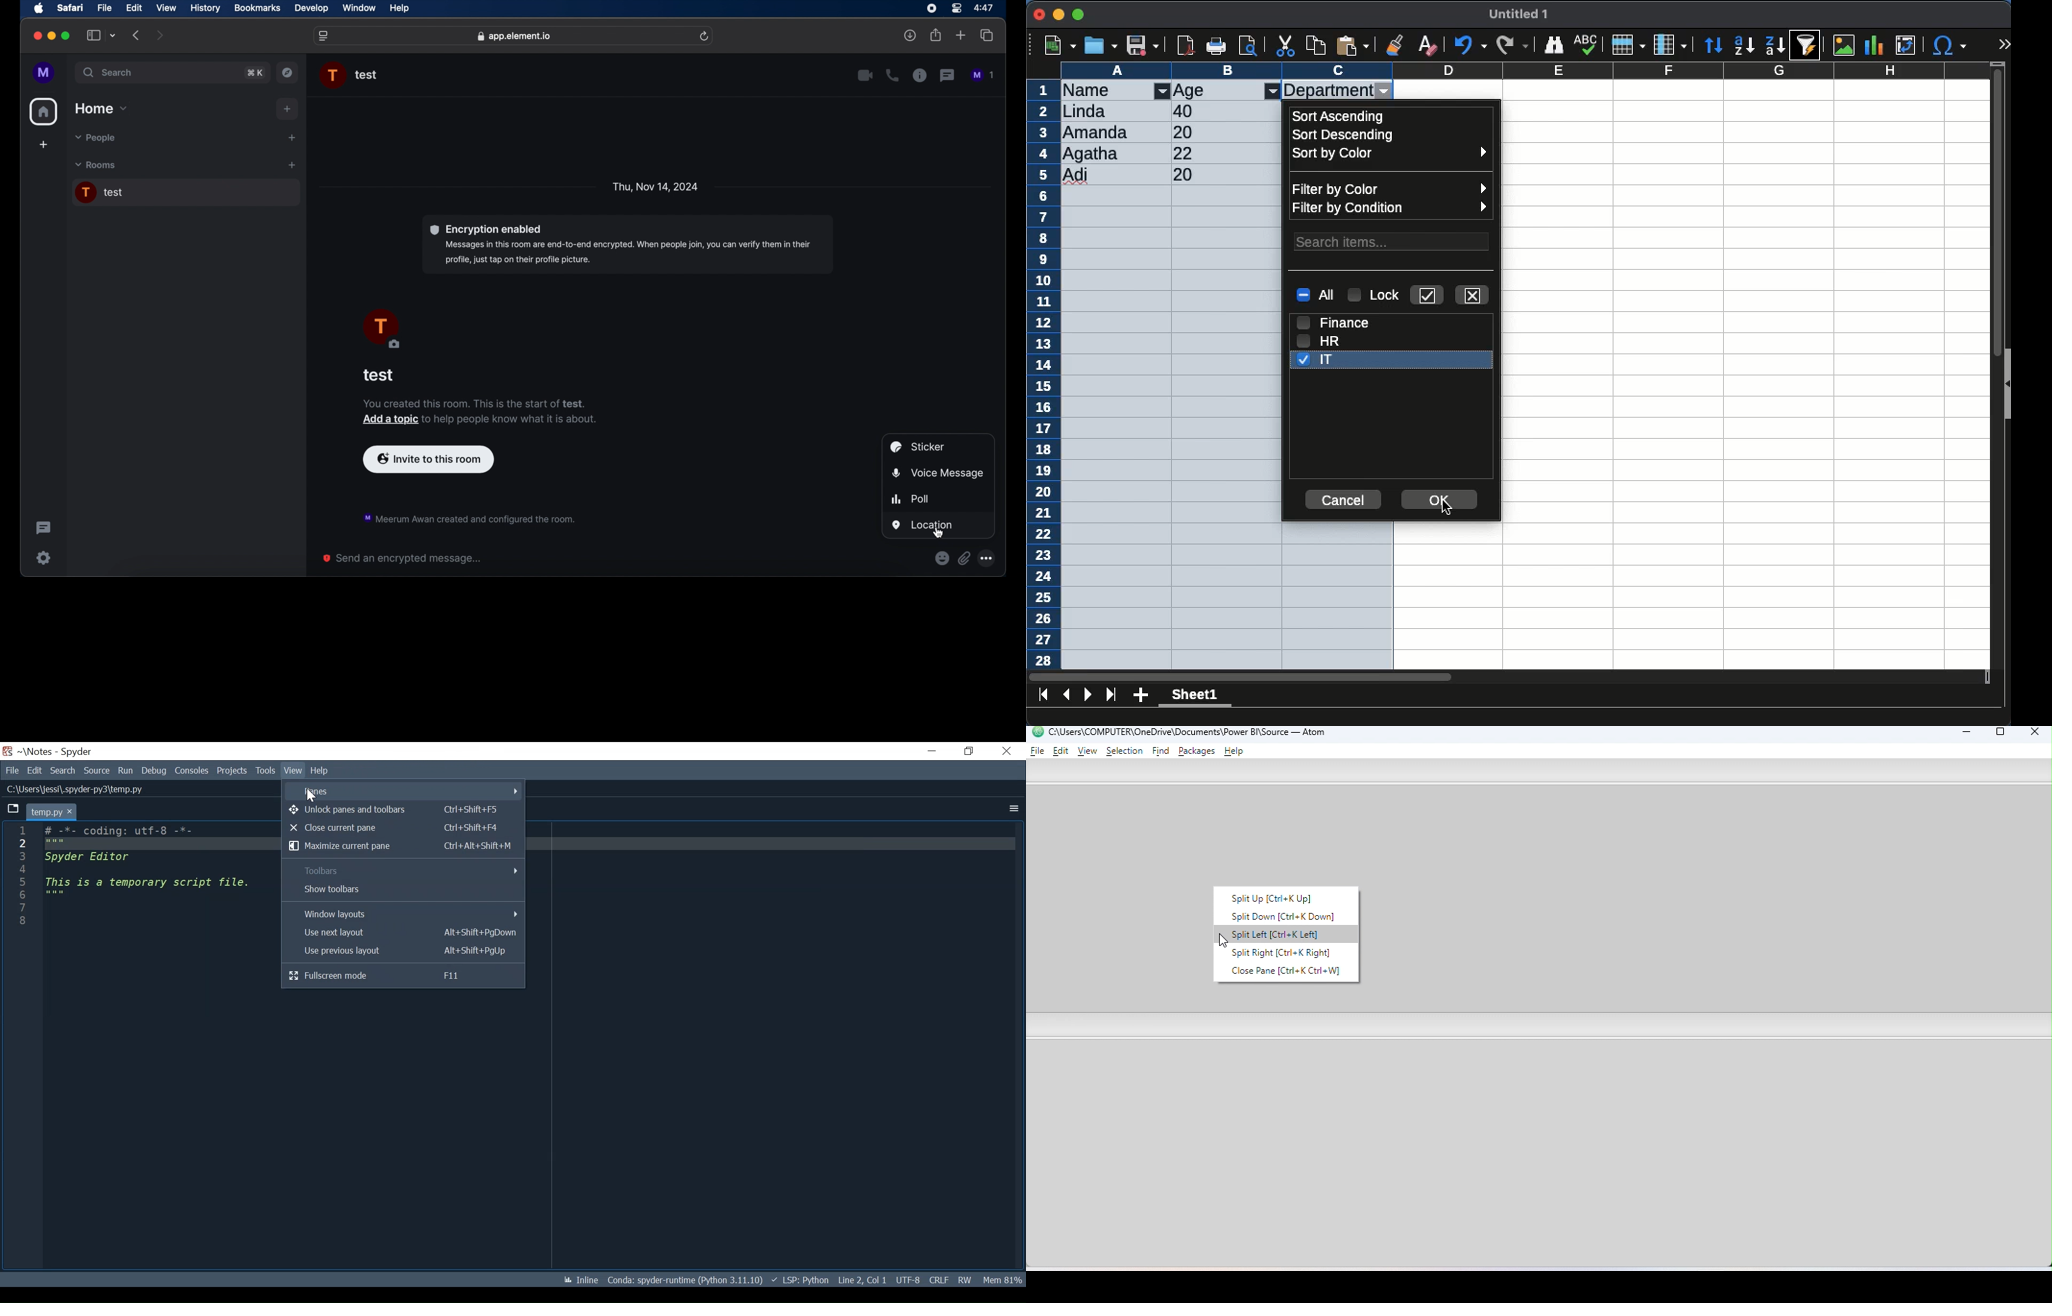 The image size is (2072, 1316). What do you see at coordinates (948, 75) in the screenshot?
I see `threads` at bounding box center [948, 75].